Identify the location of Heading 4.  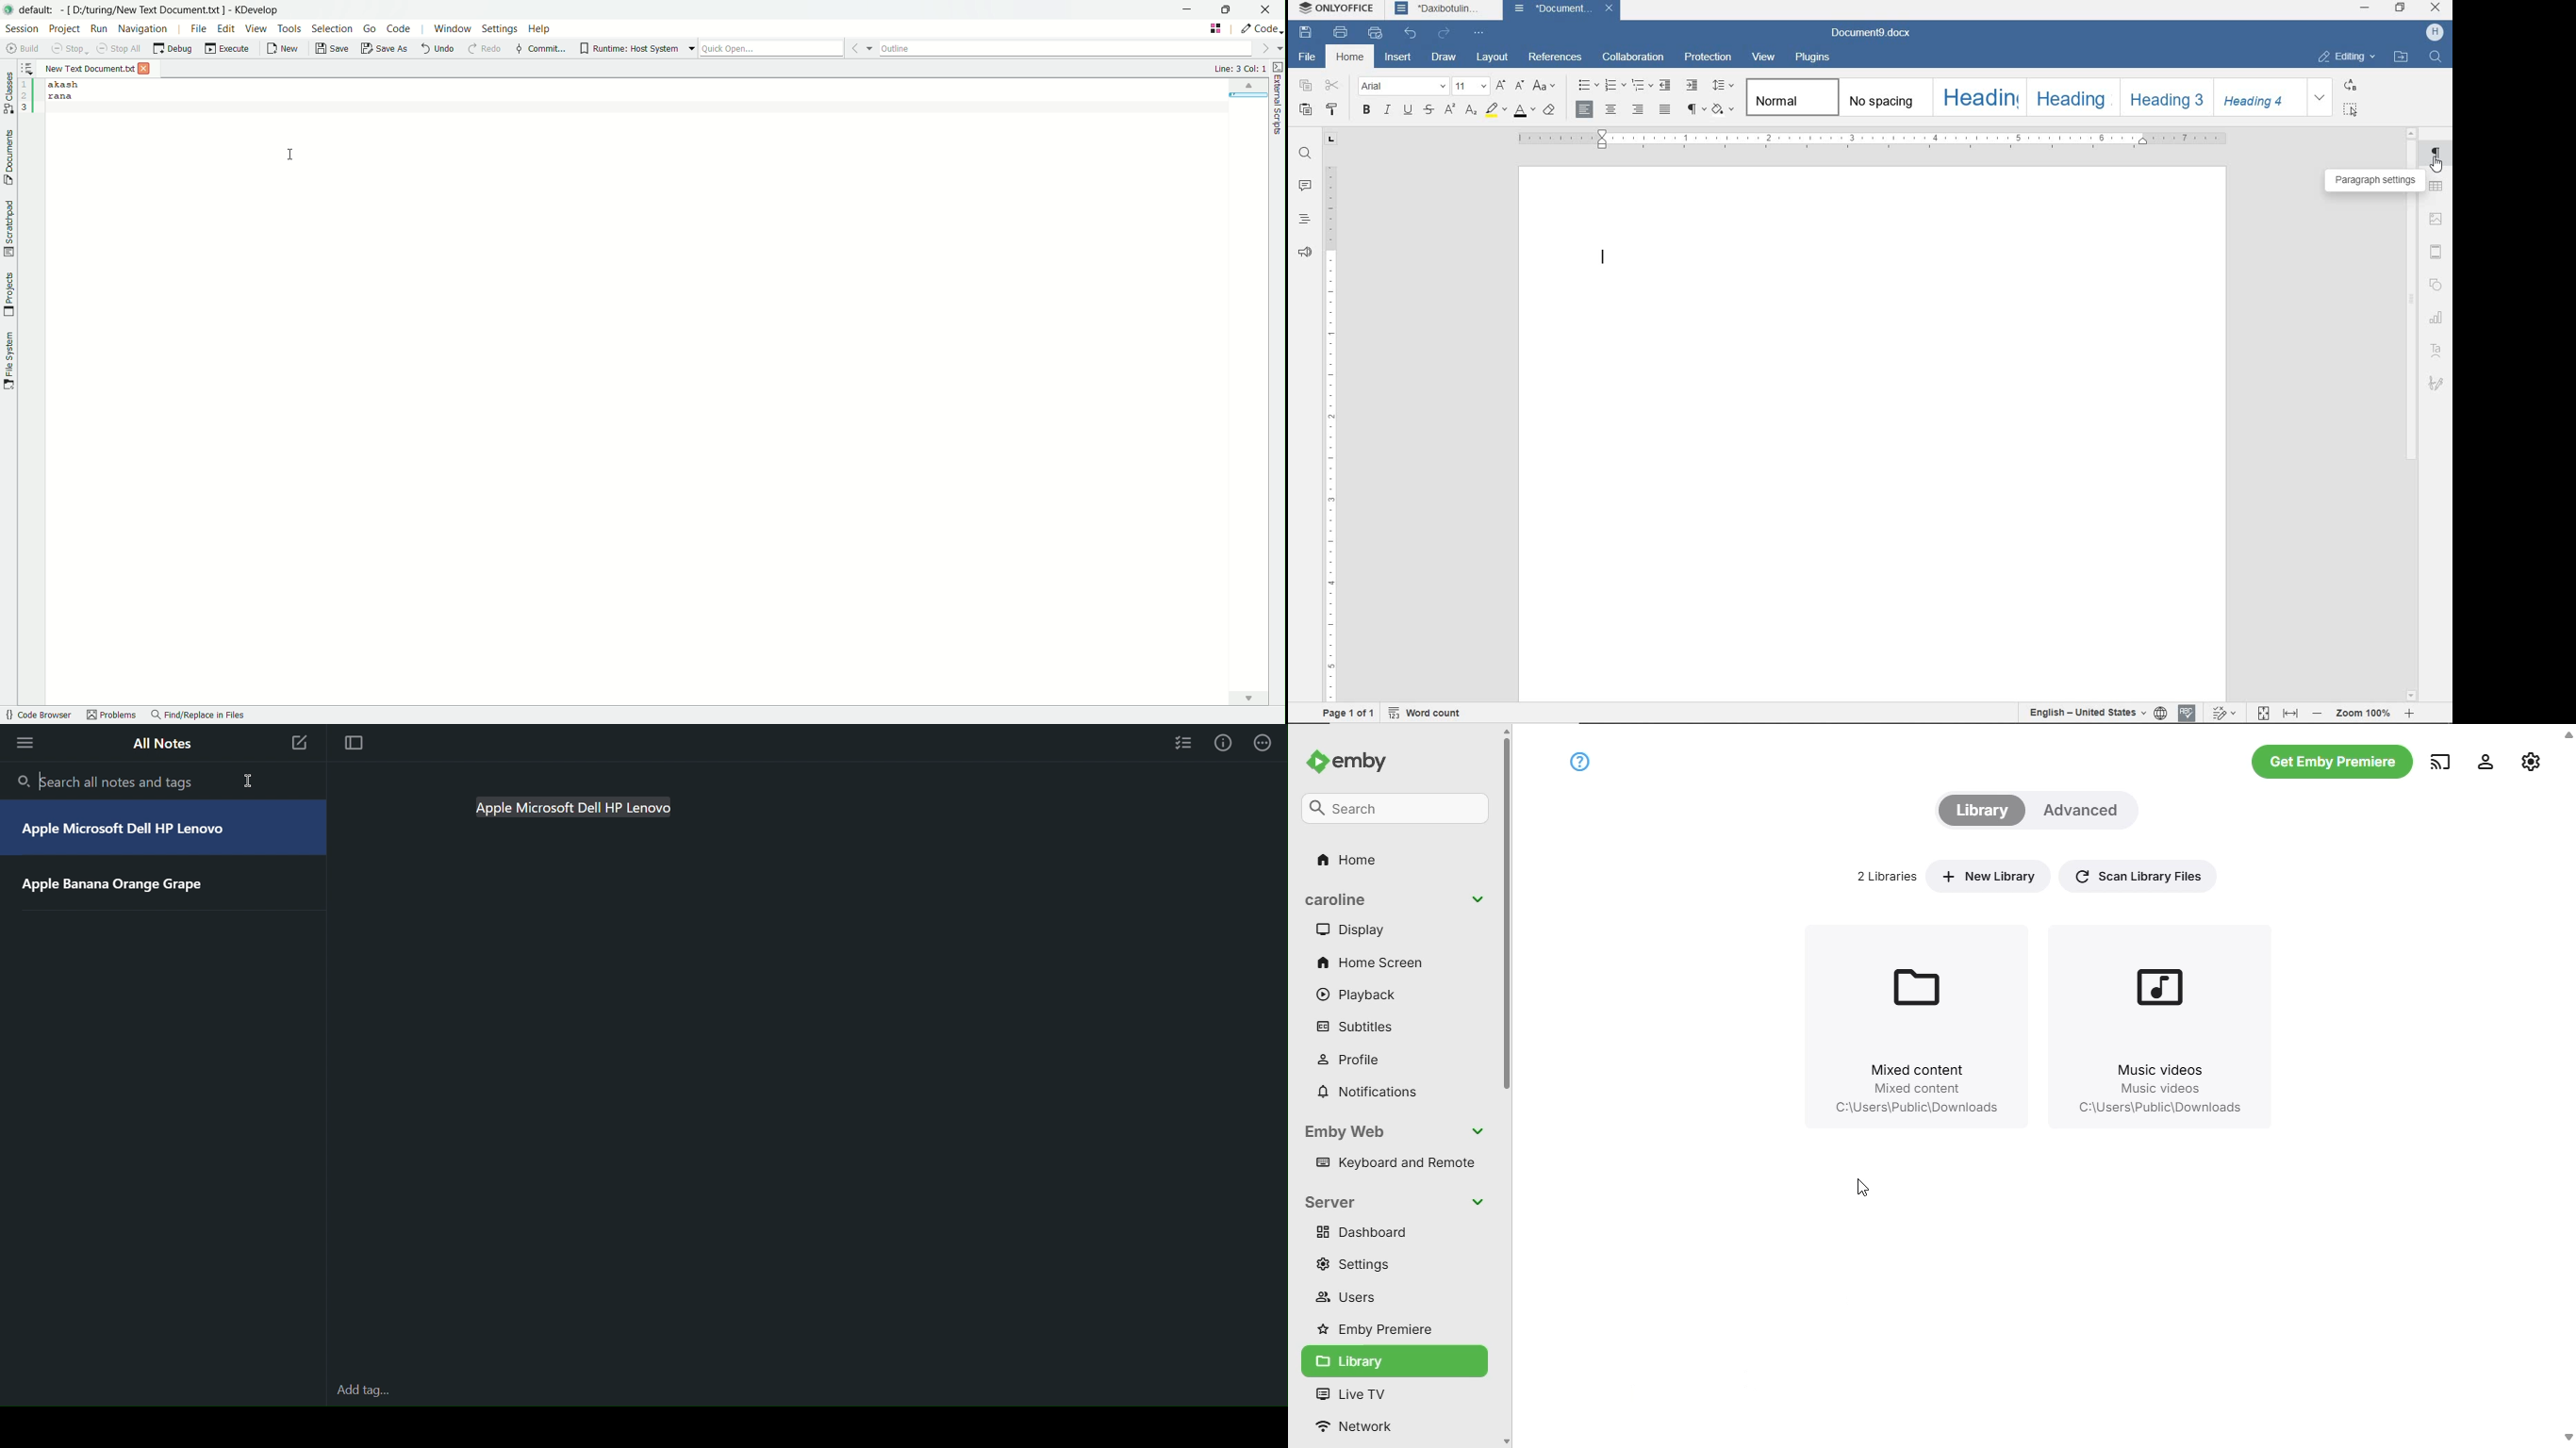
(2261, 96).